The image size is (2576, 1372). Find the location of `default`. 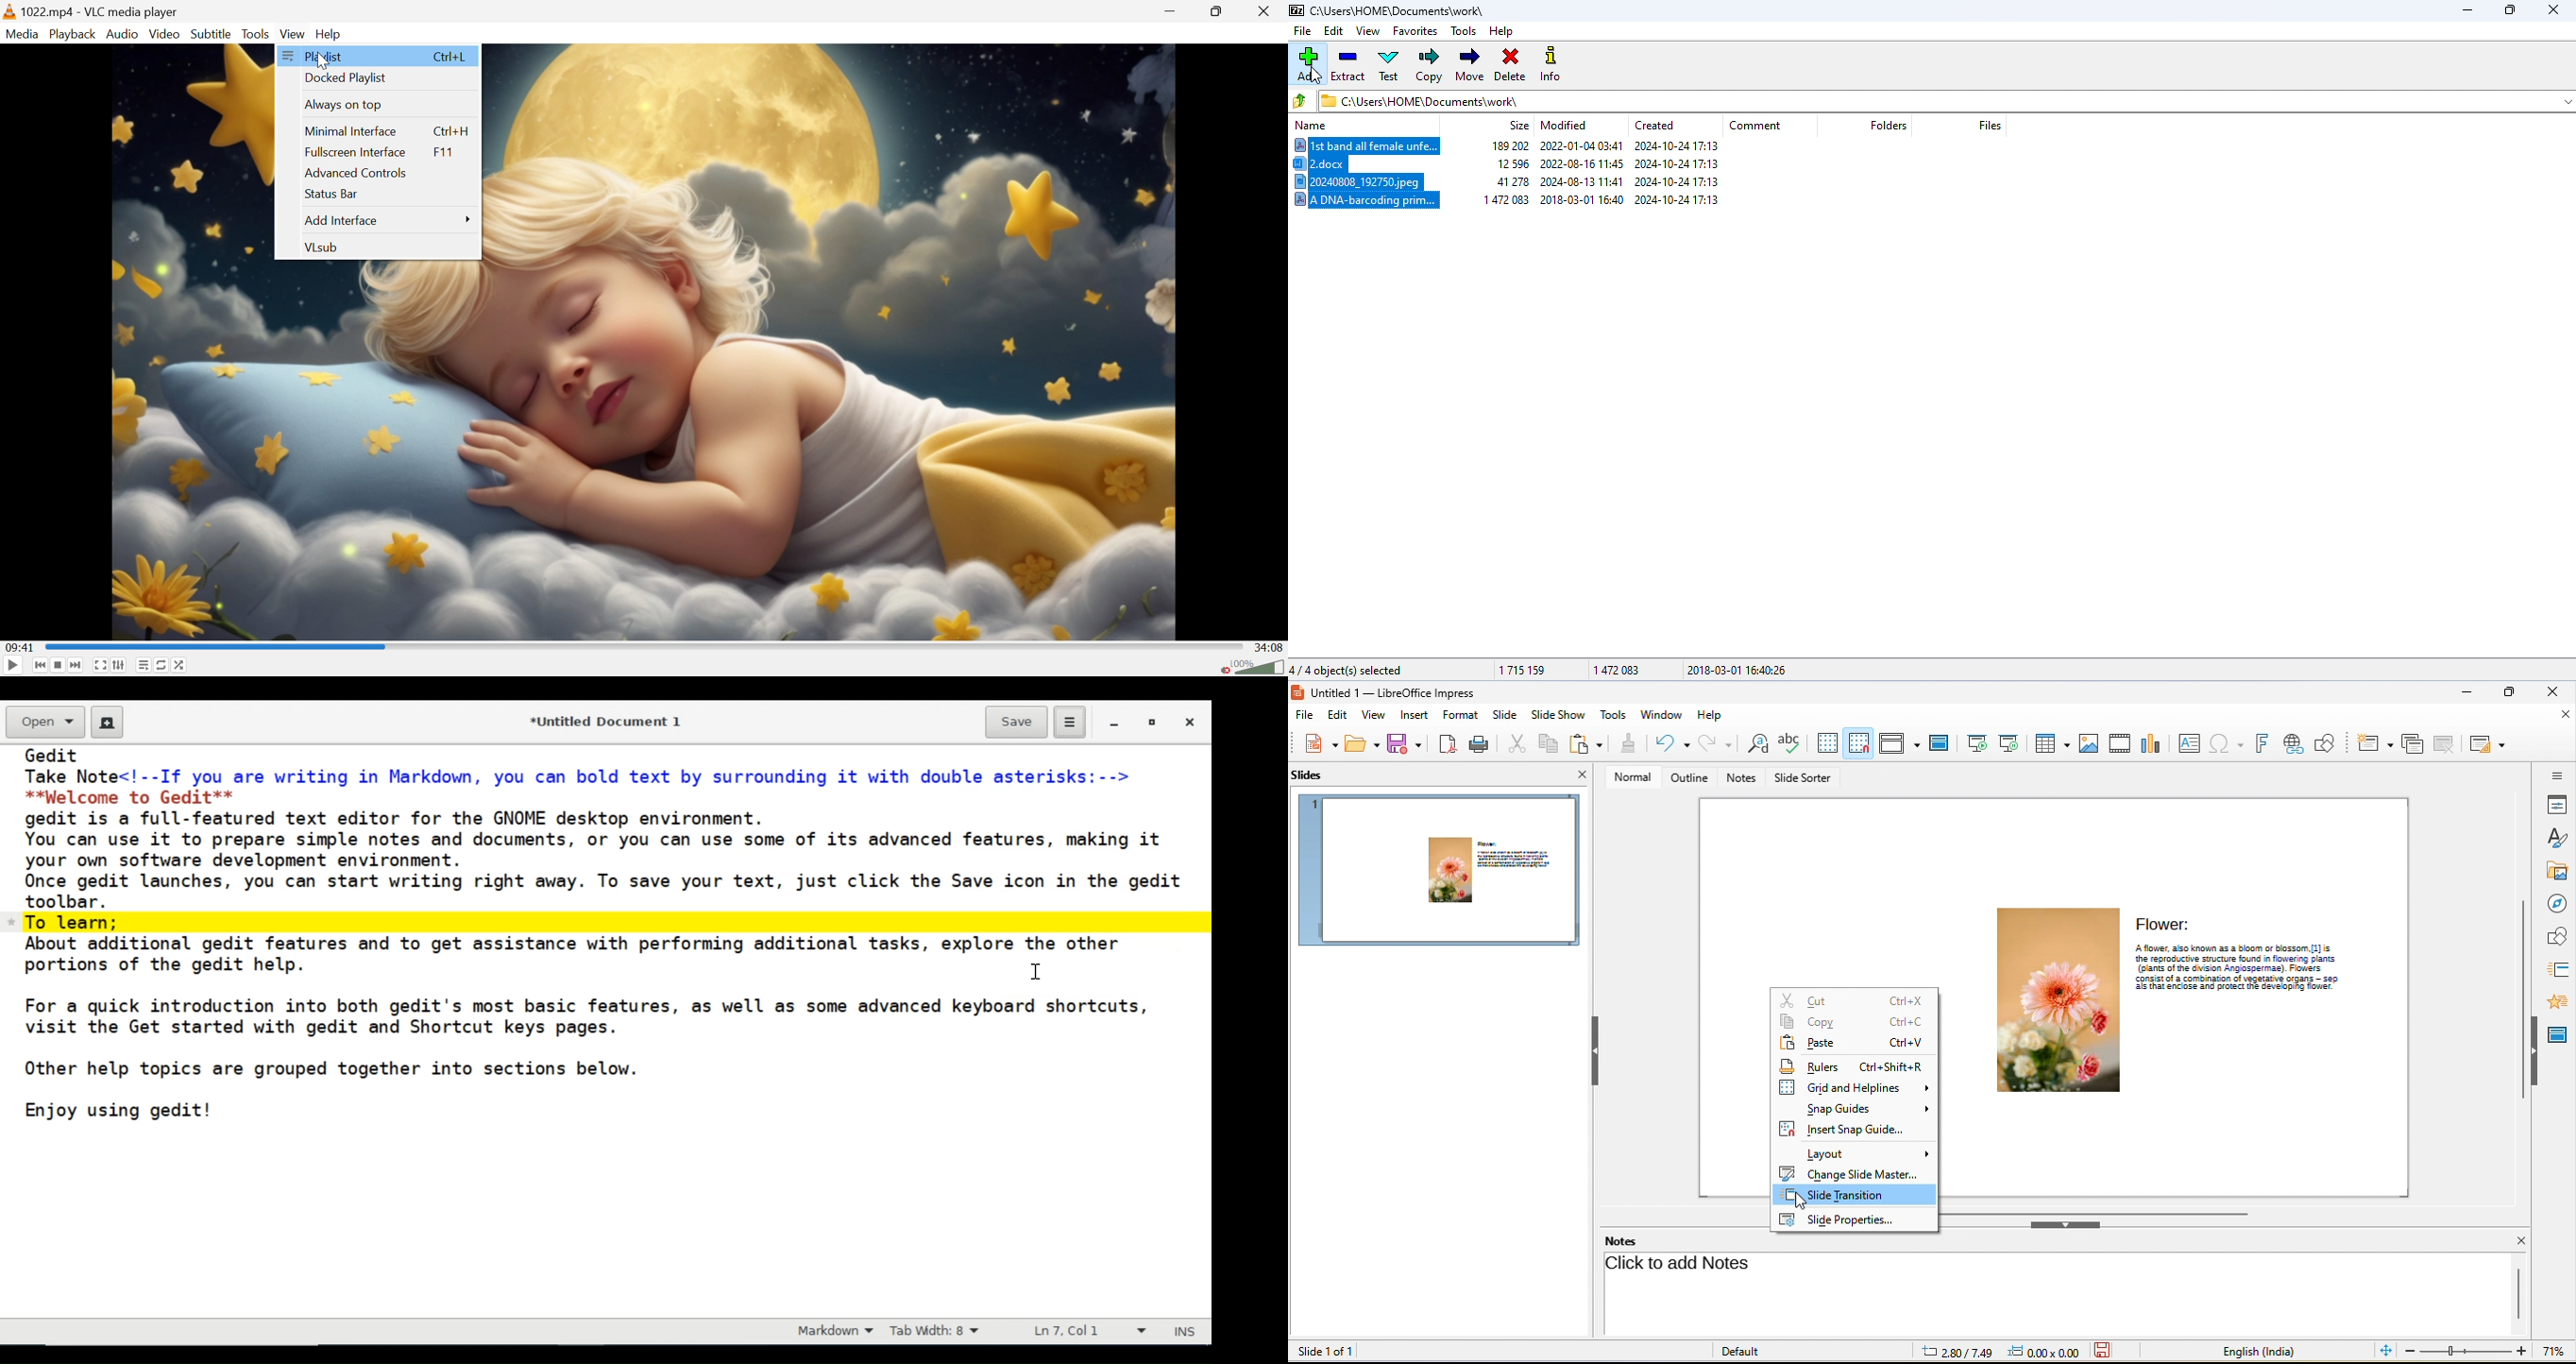

default is located at coordinates (1768, 1353).